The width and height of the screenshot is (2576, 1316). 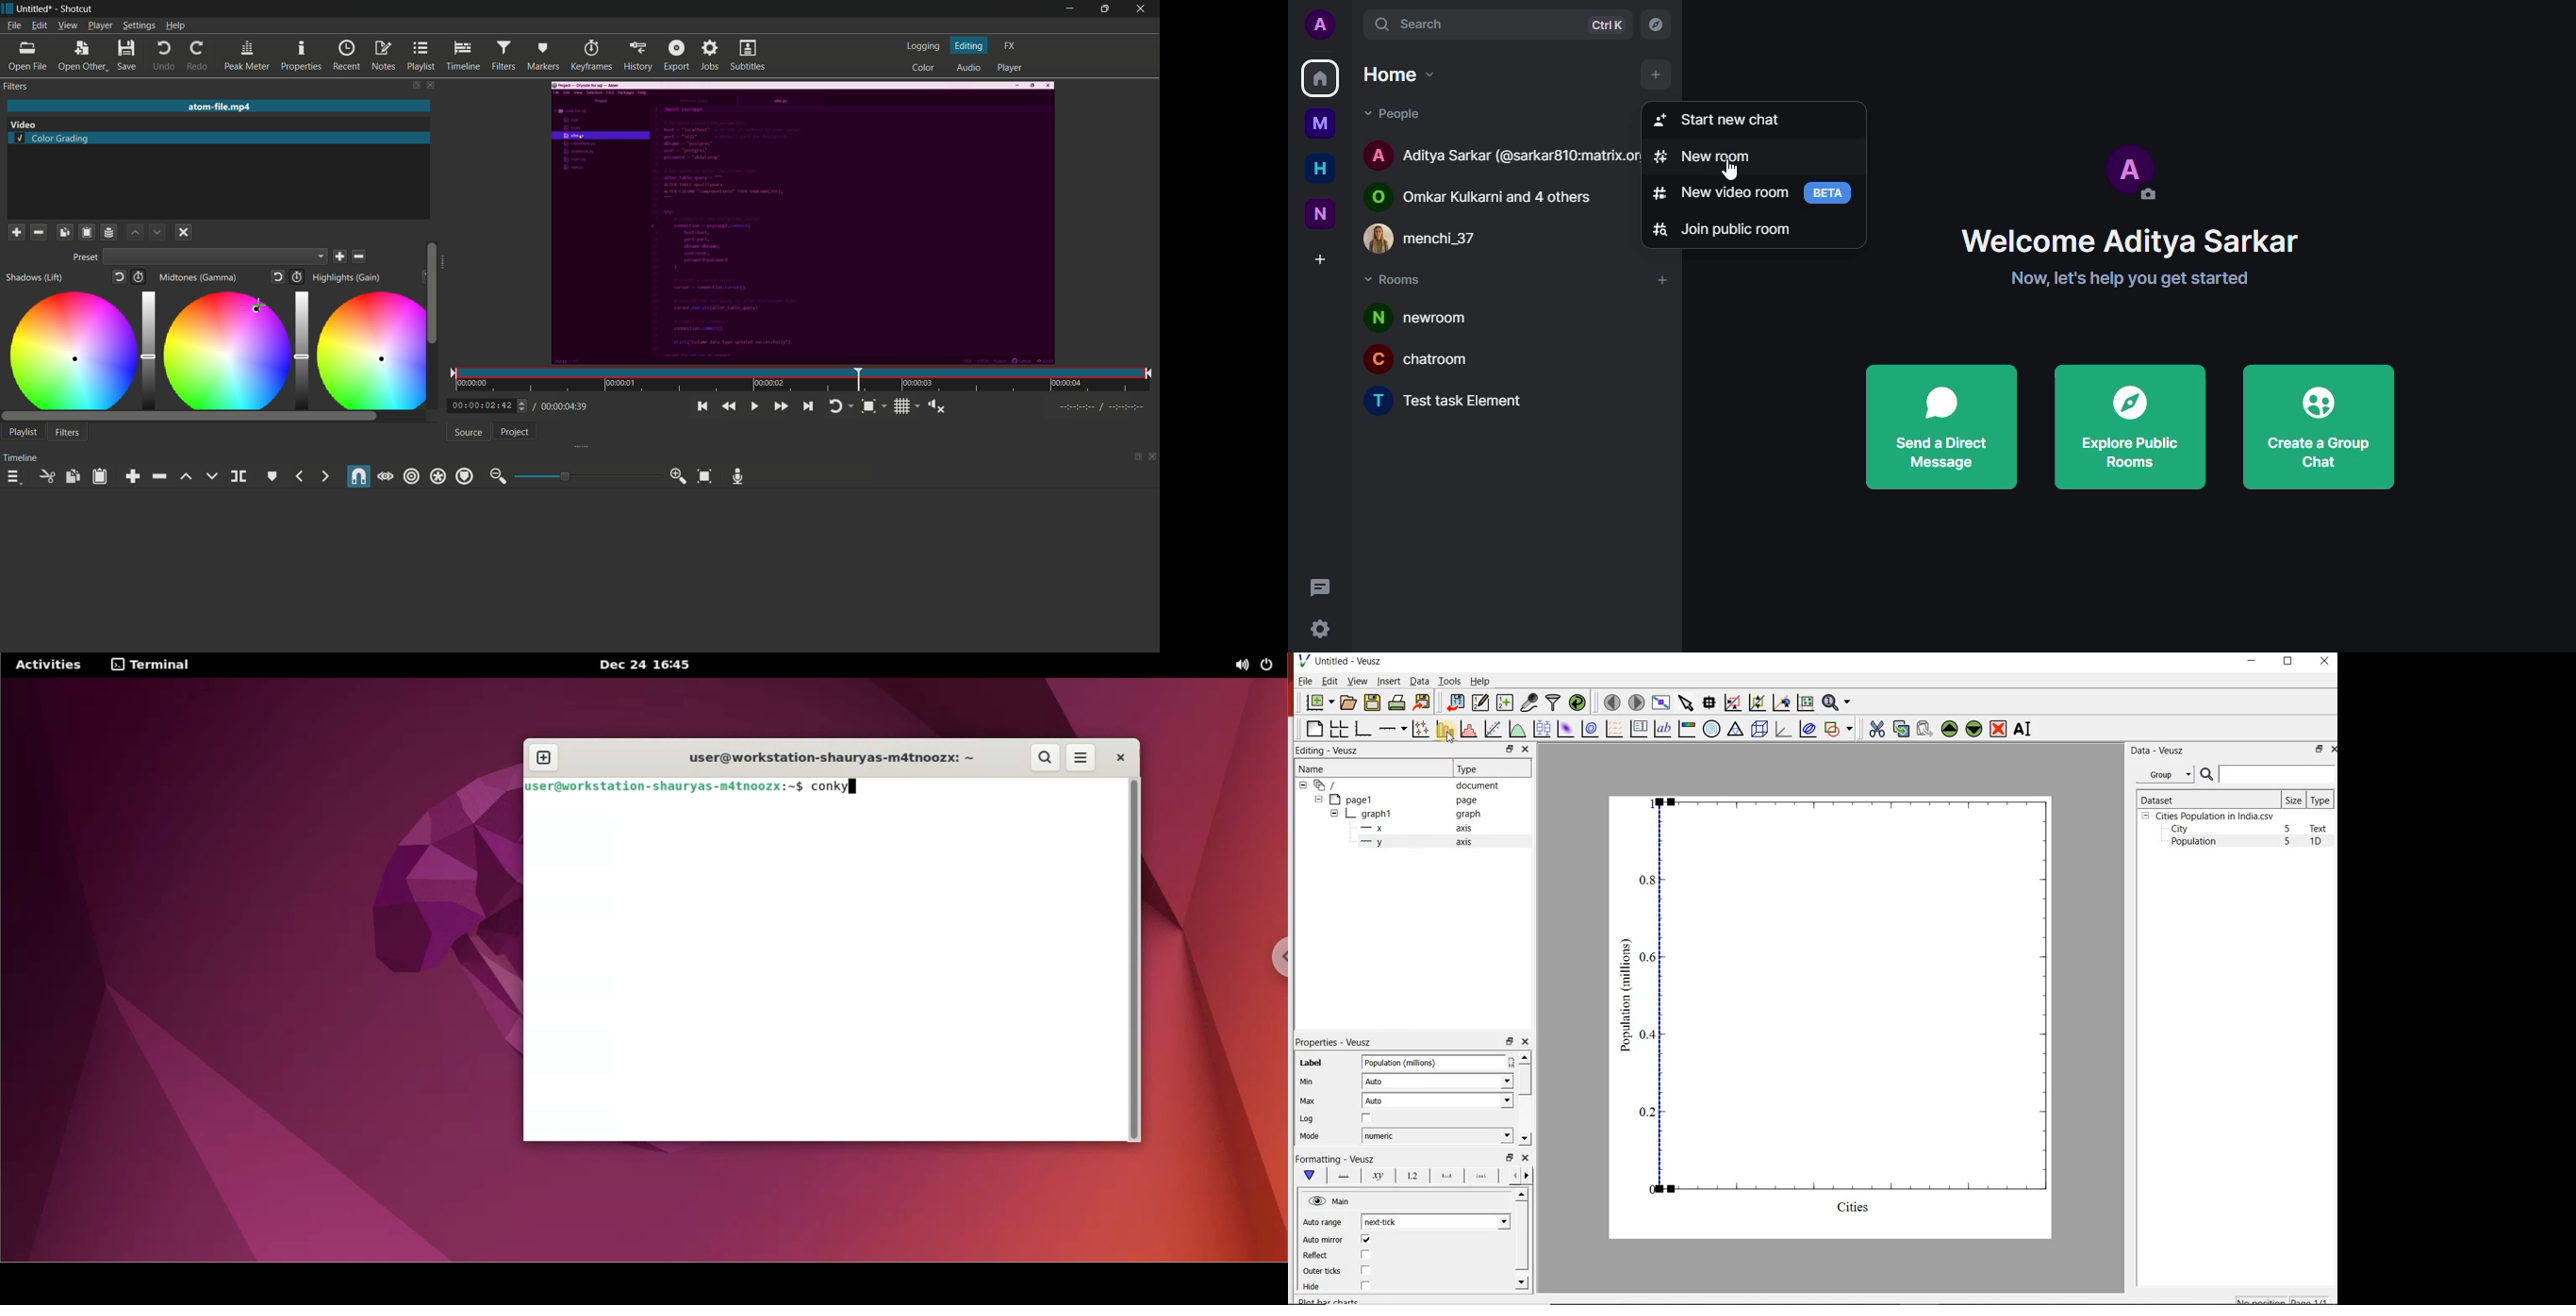 What do you see at coordinates (434, 292) in the screenshot?
I see `Scroller` at bounding box center [434, 292].